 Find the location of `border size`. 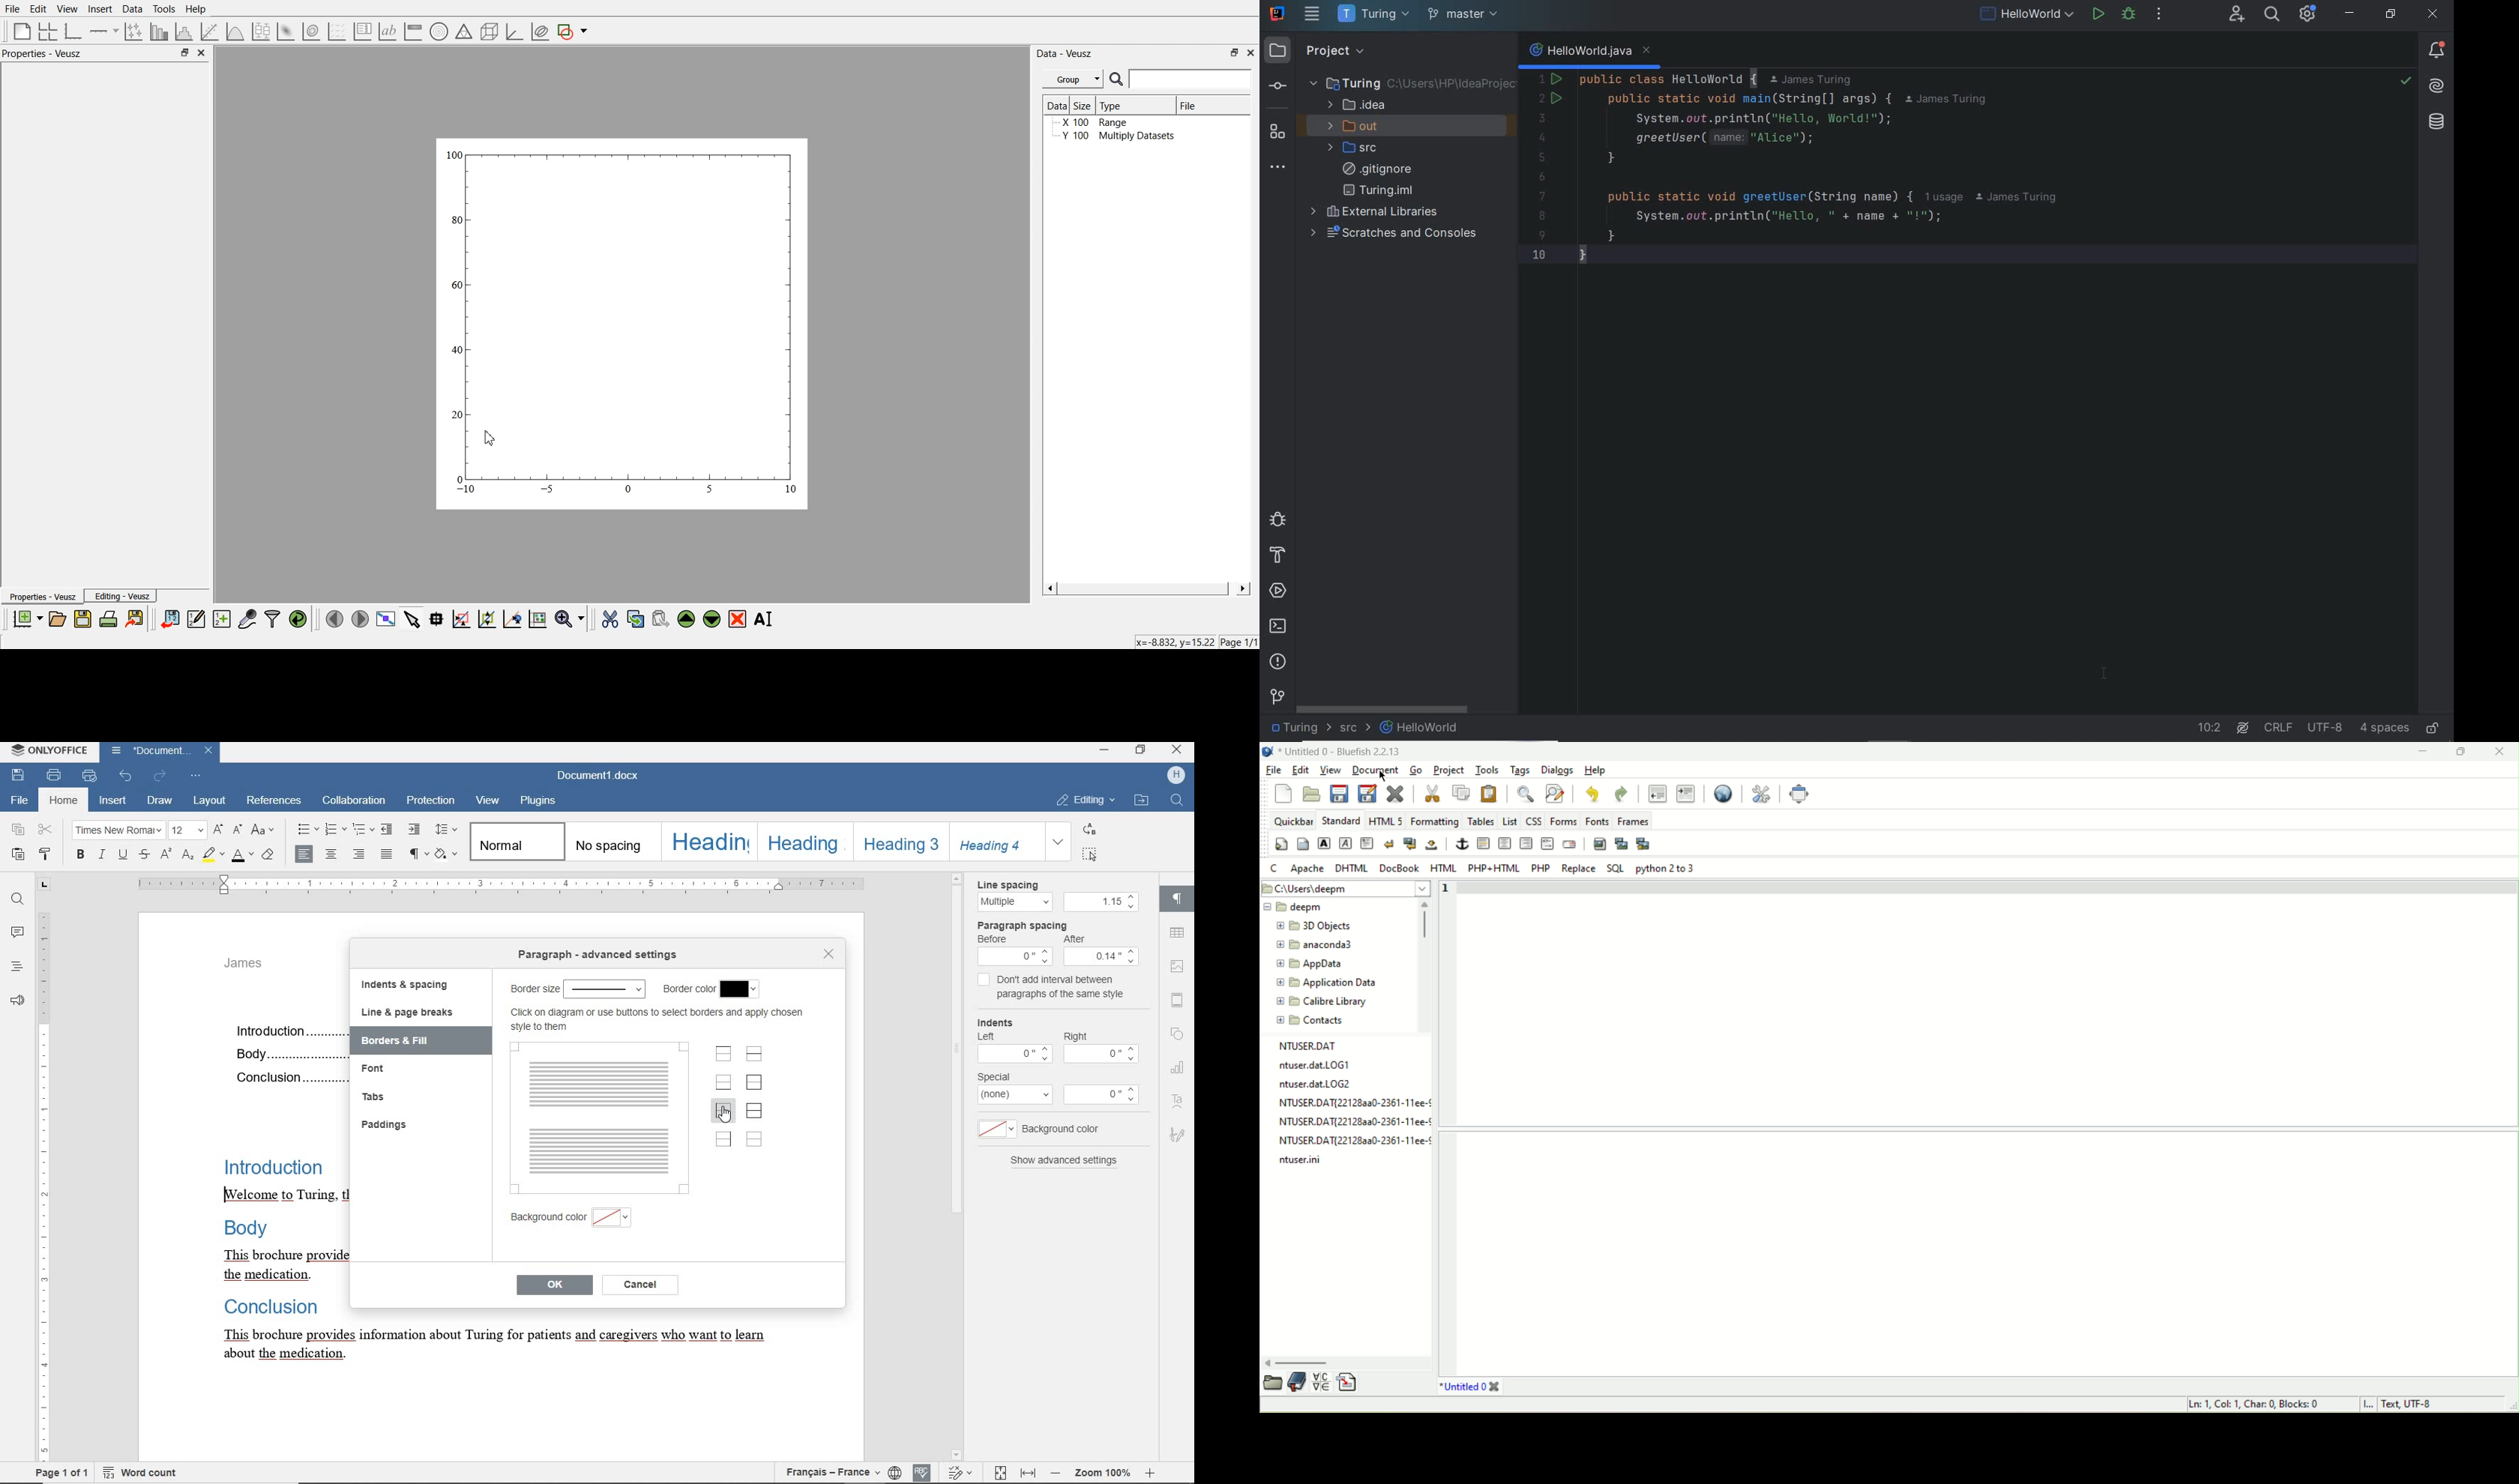

border size is located at coordinates (532, 989).